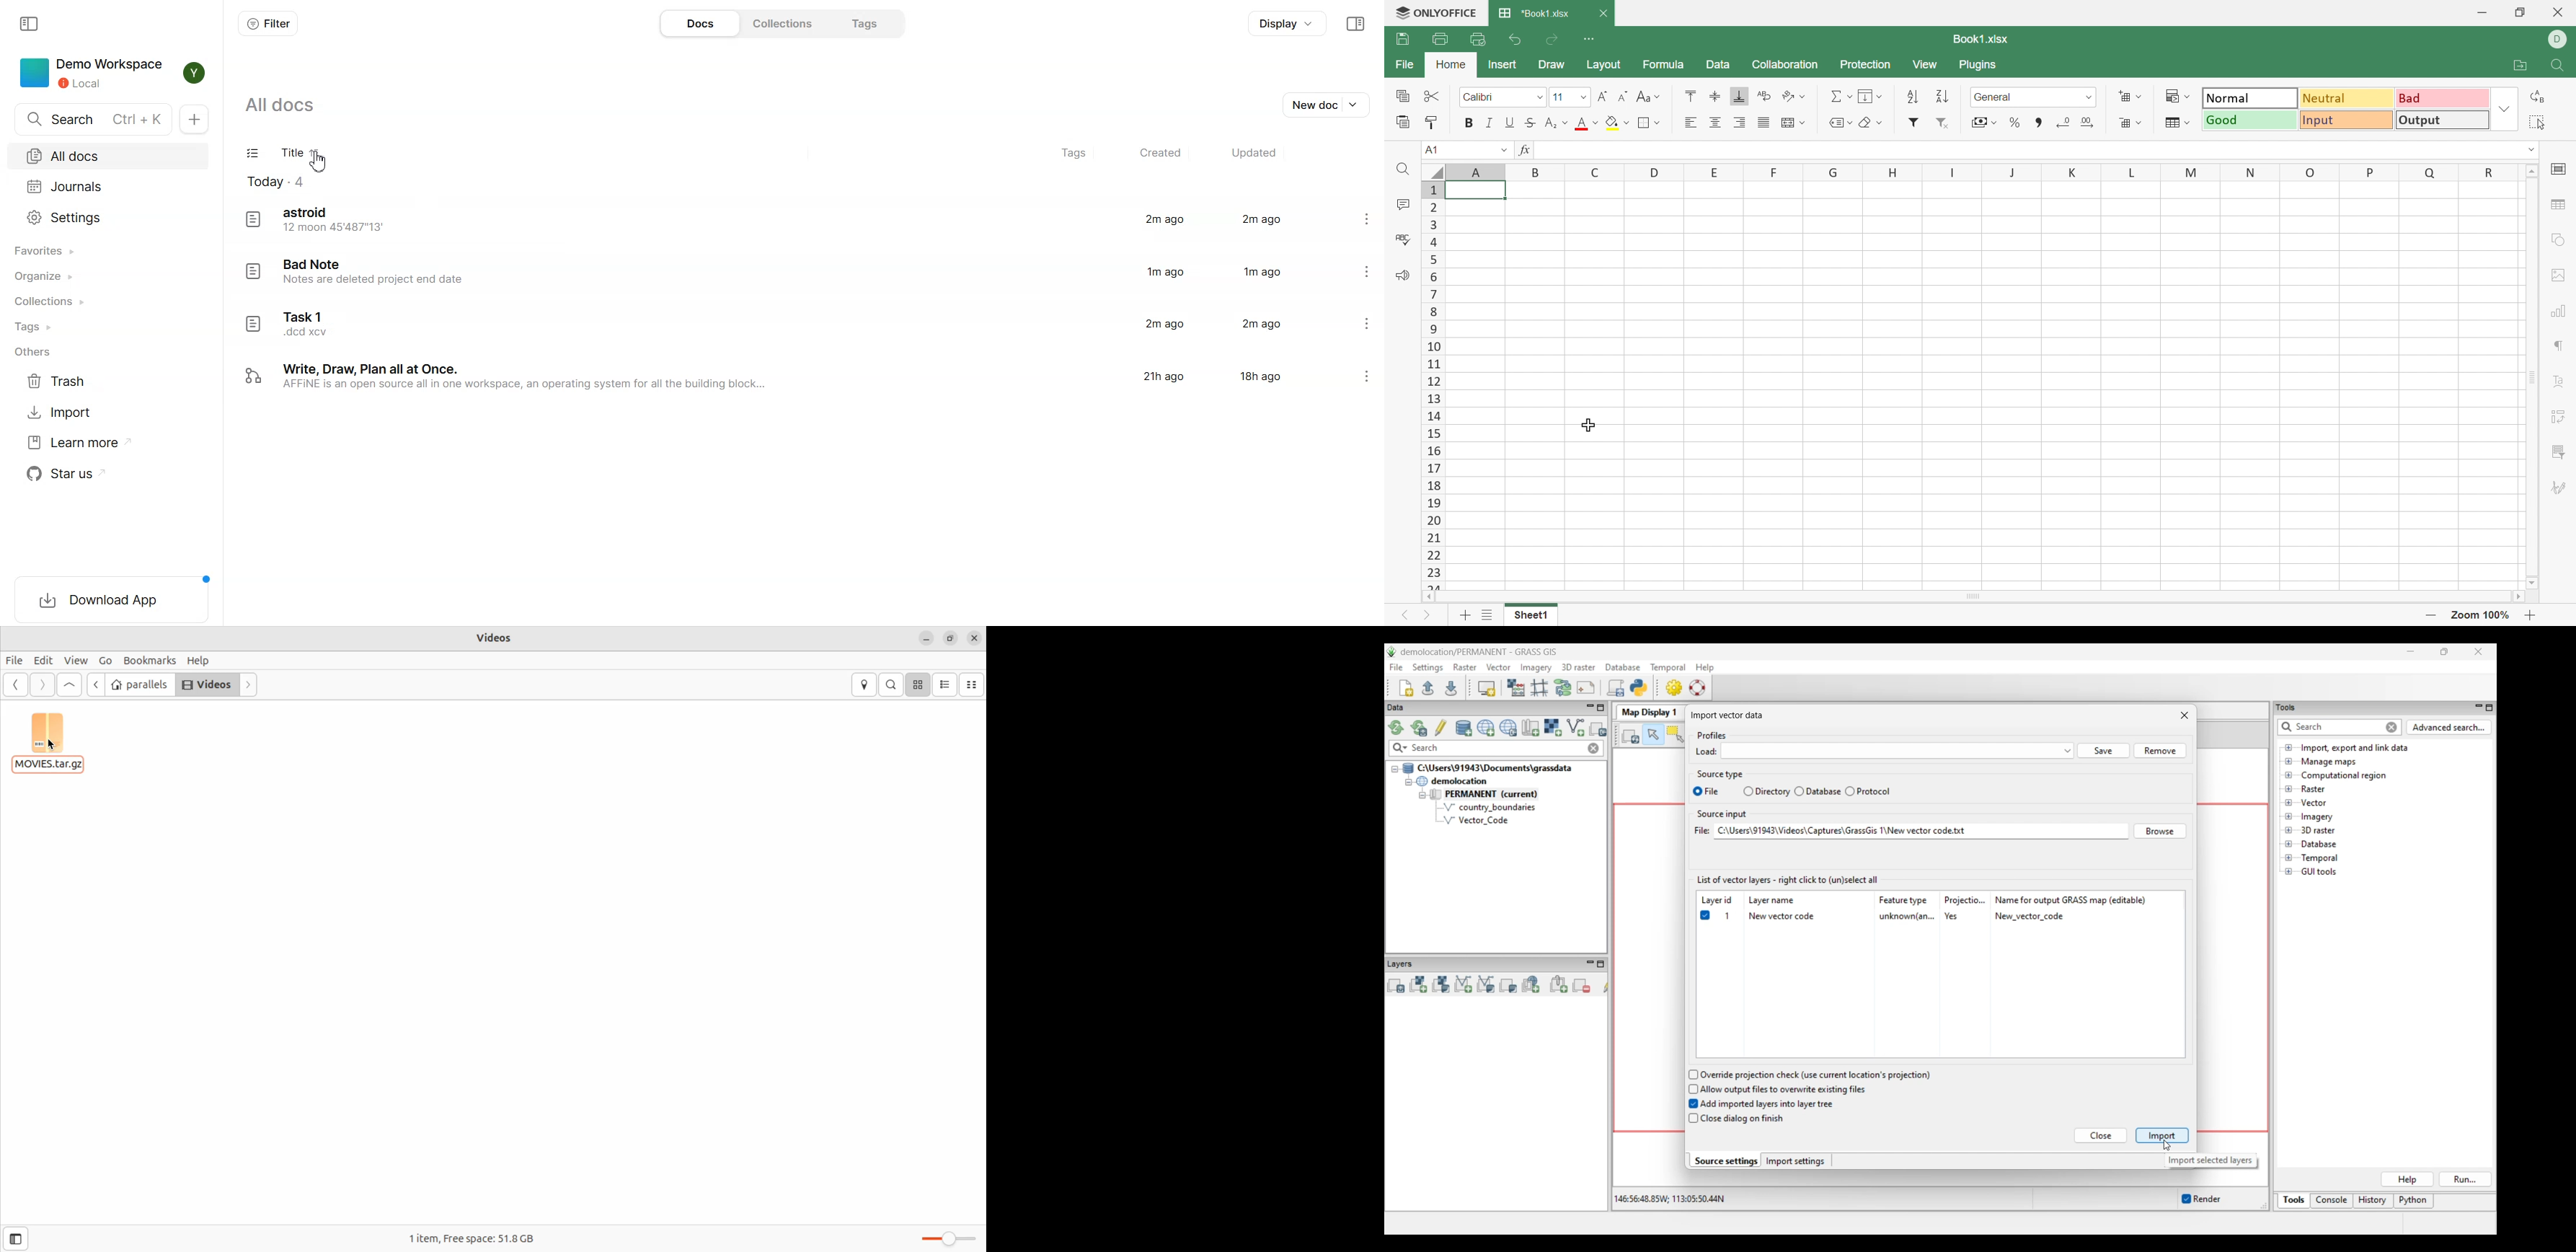 The width and height of the screenshot is (2576, 1260). What do you see at coordinates (139, 685) in the screenshot?
I see `parallels` at bounding box center [139, 685].